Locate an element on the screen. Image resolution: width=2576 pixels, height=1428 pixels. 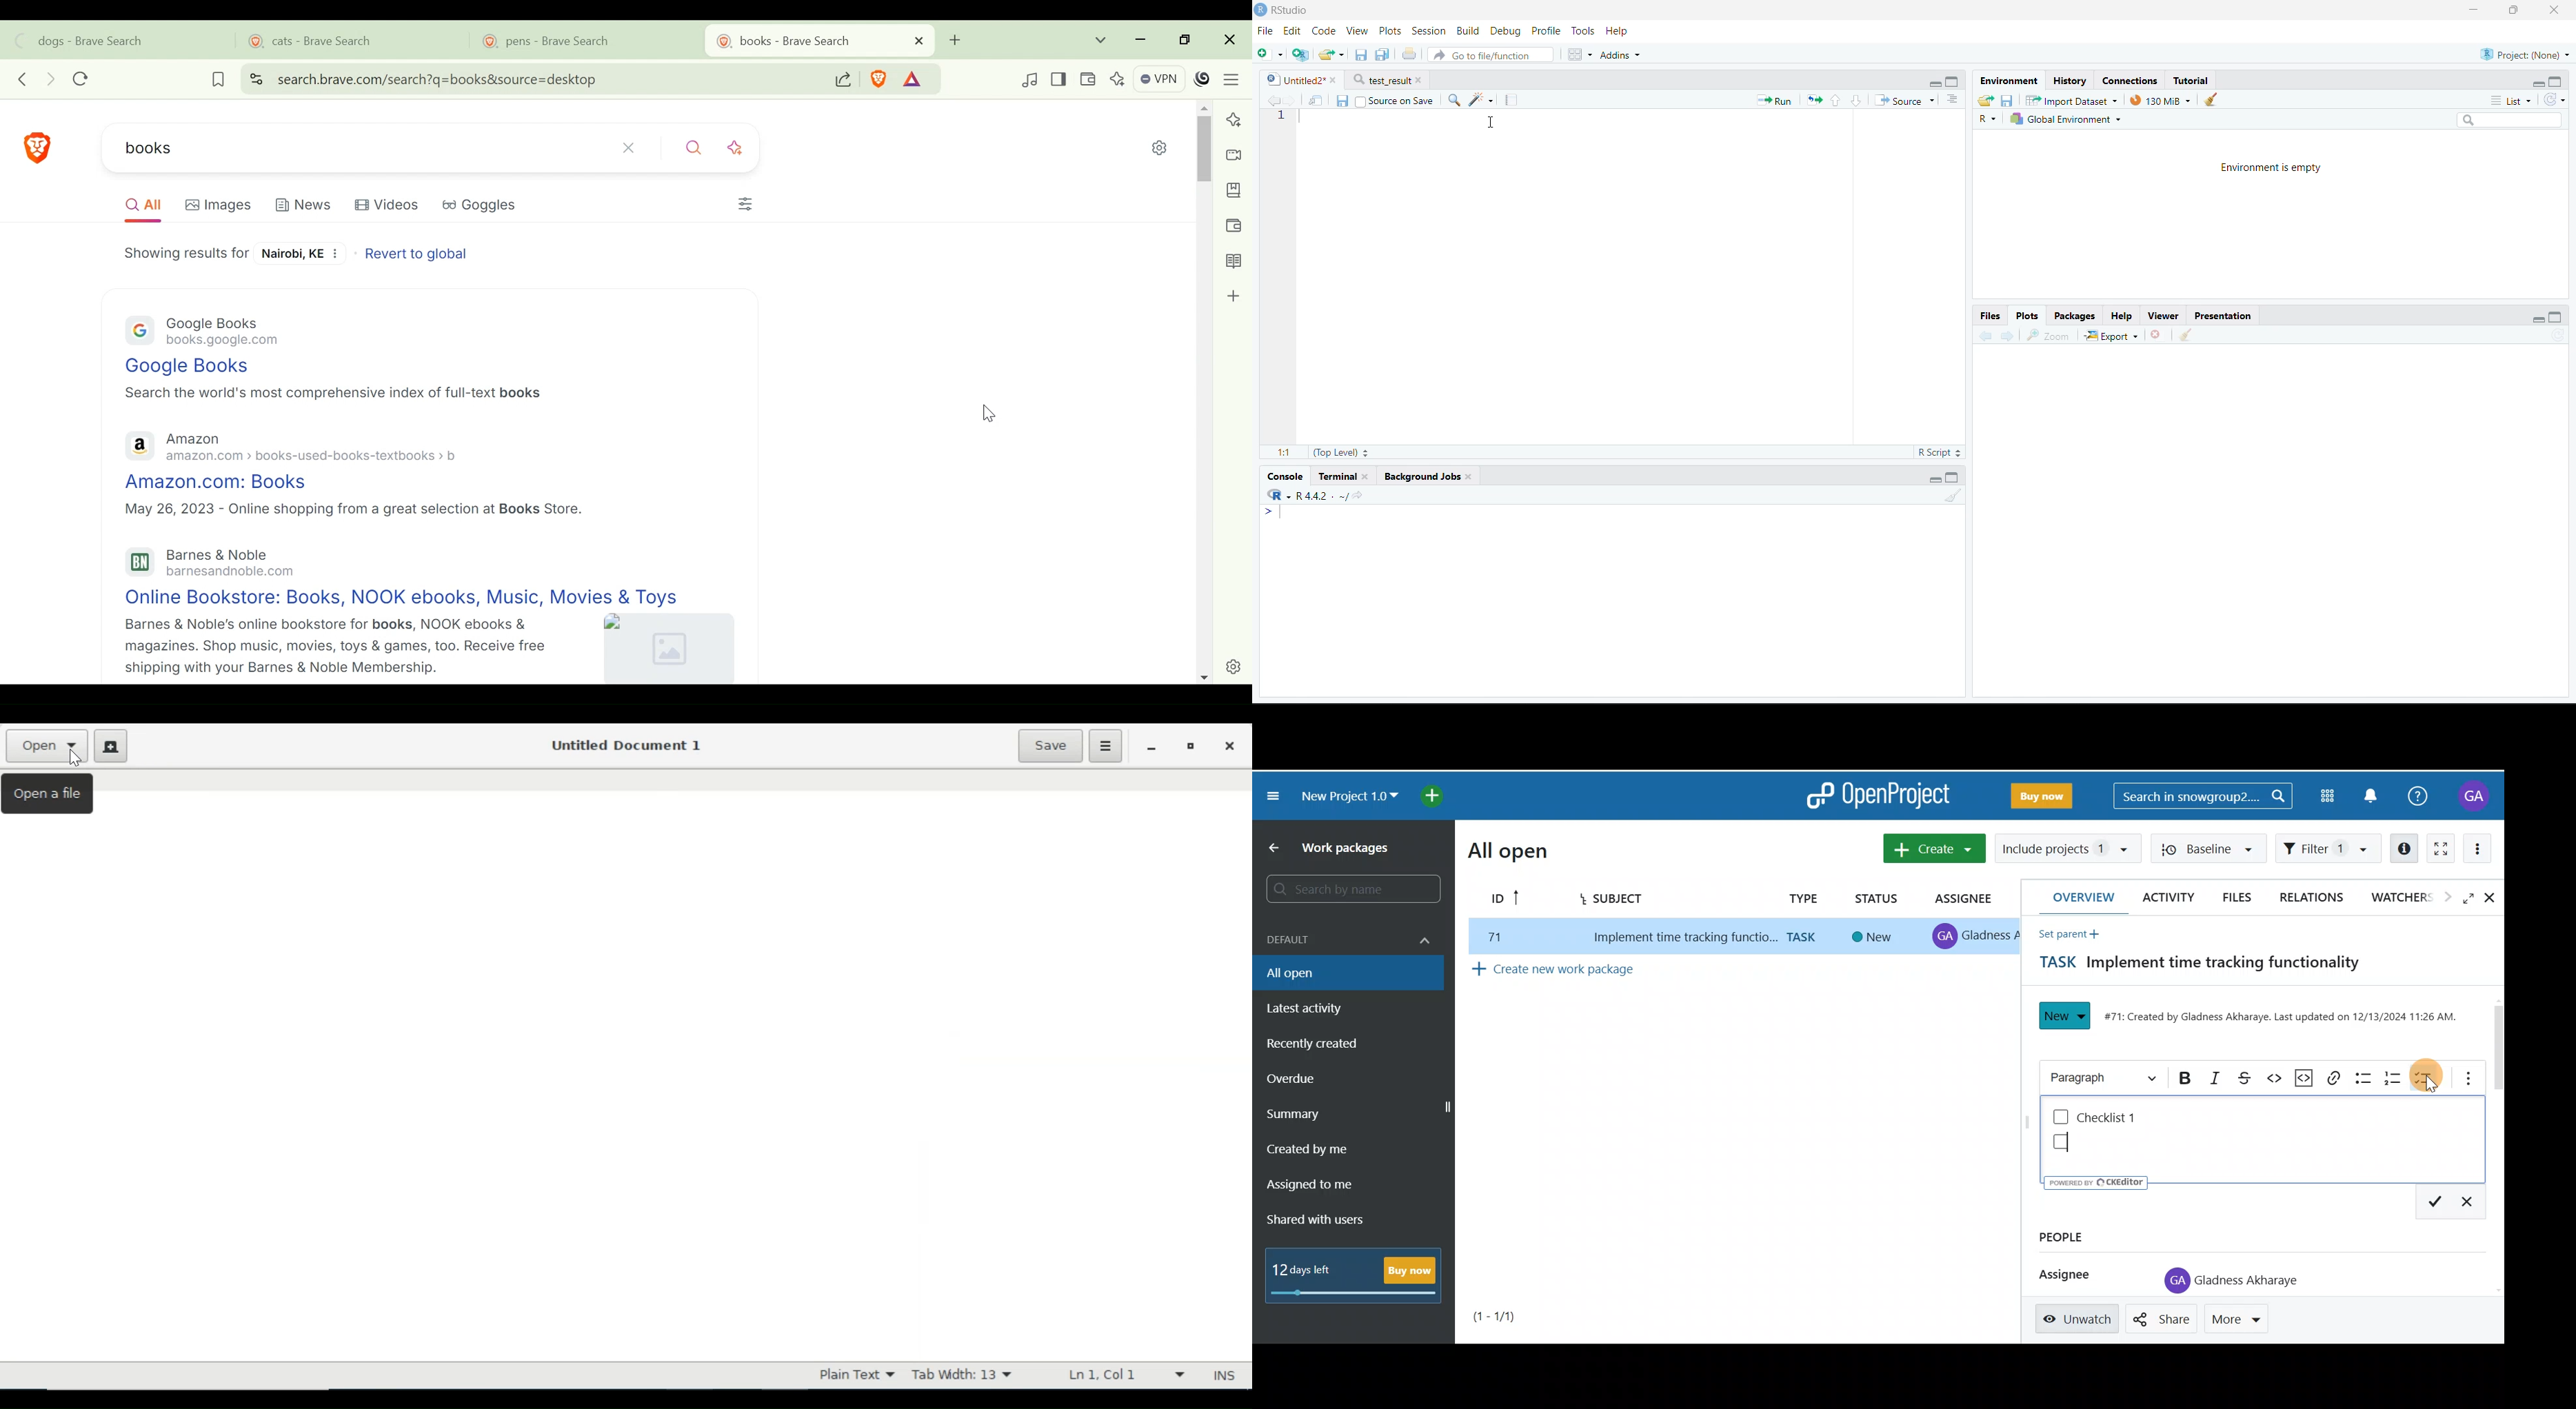
List is located at coordinates (1954, 99).